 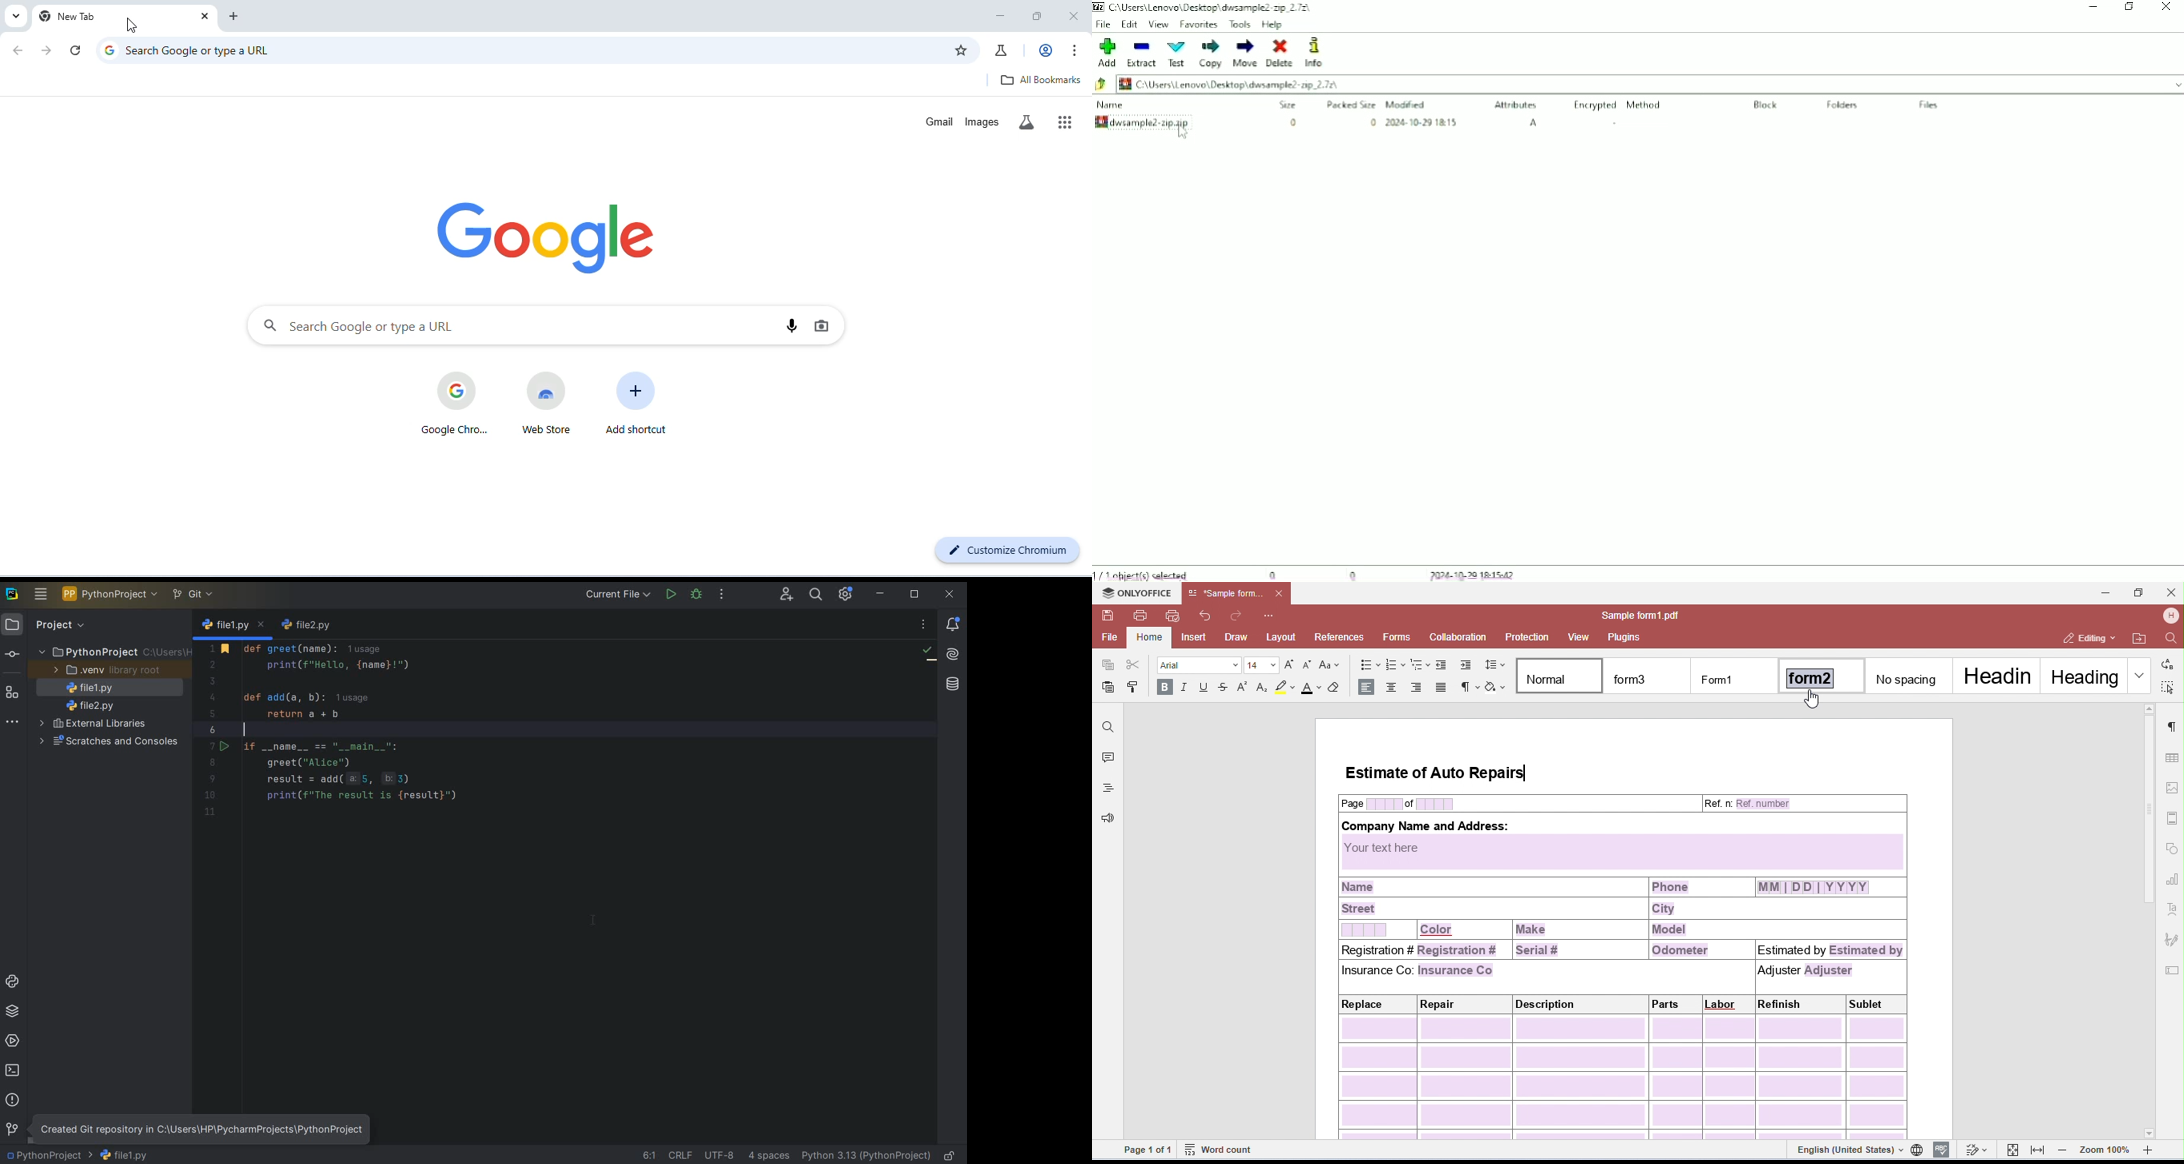 I want to click on file name 1, so click(x=124, y=1155).